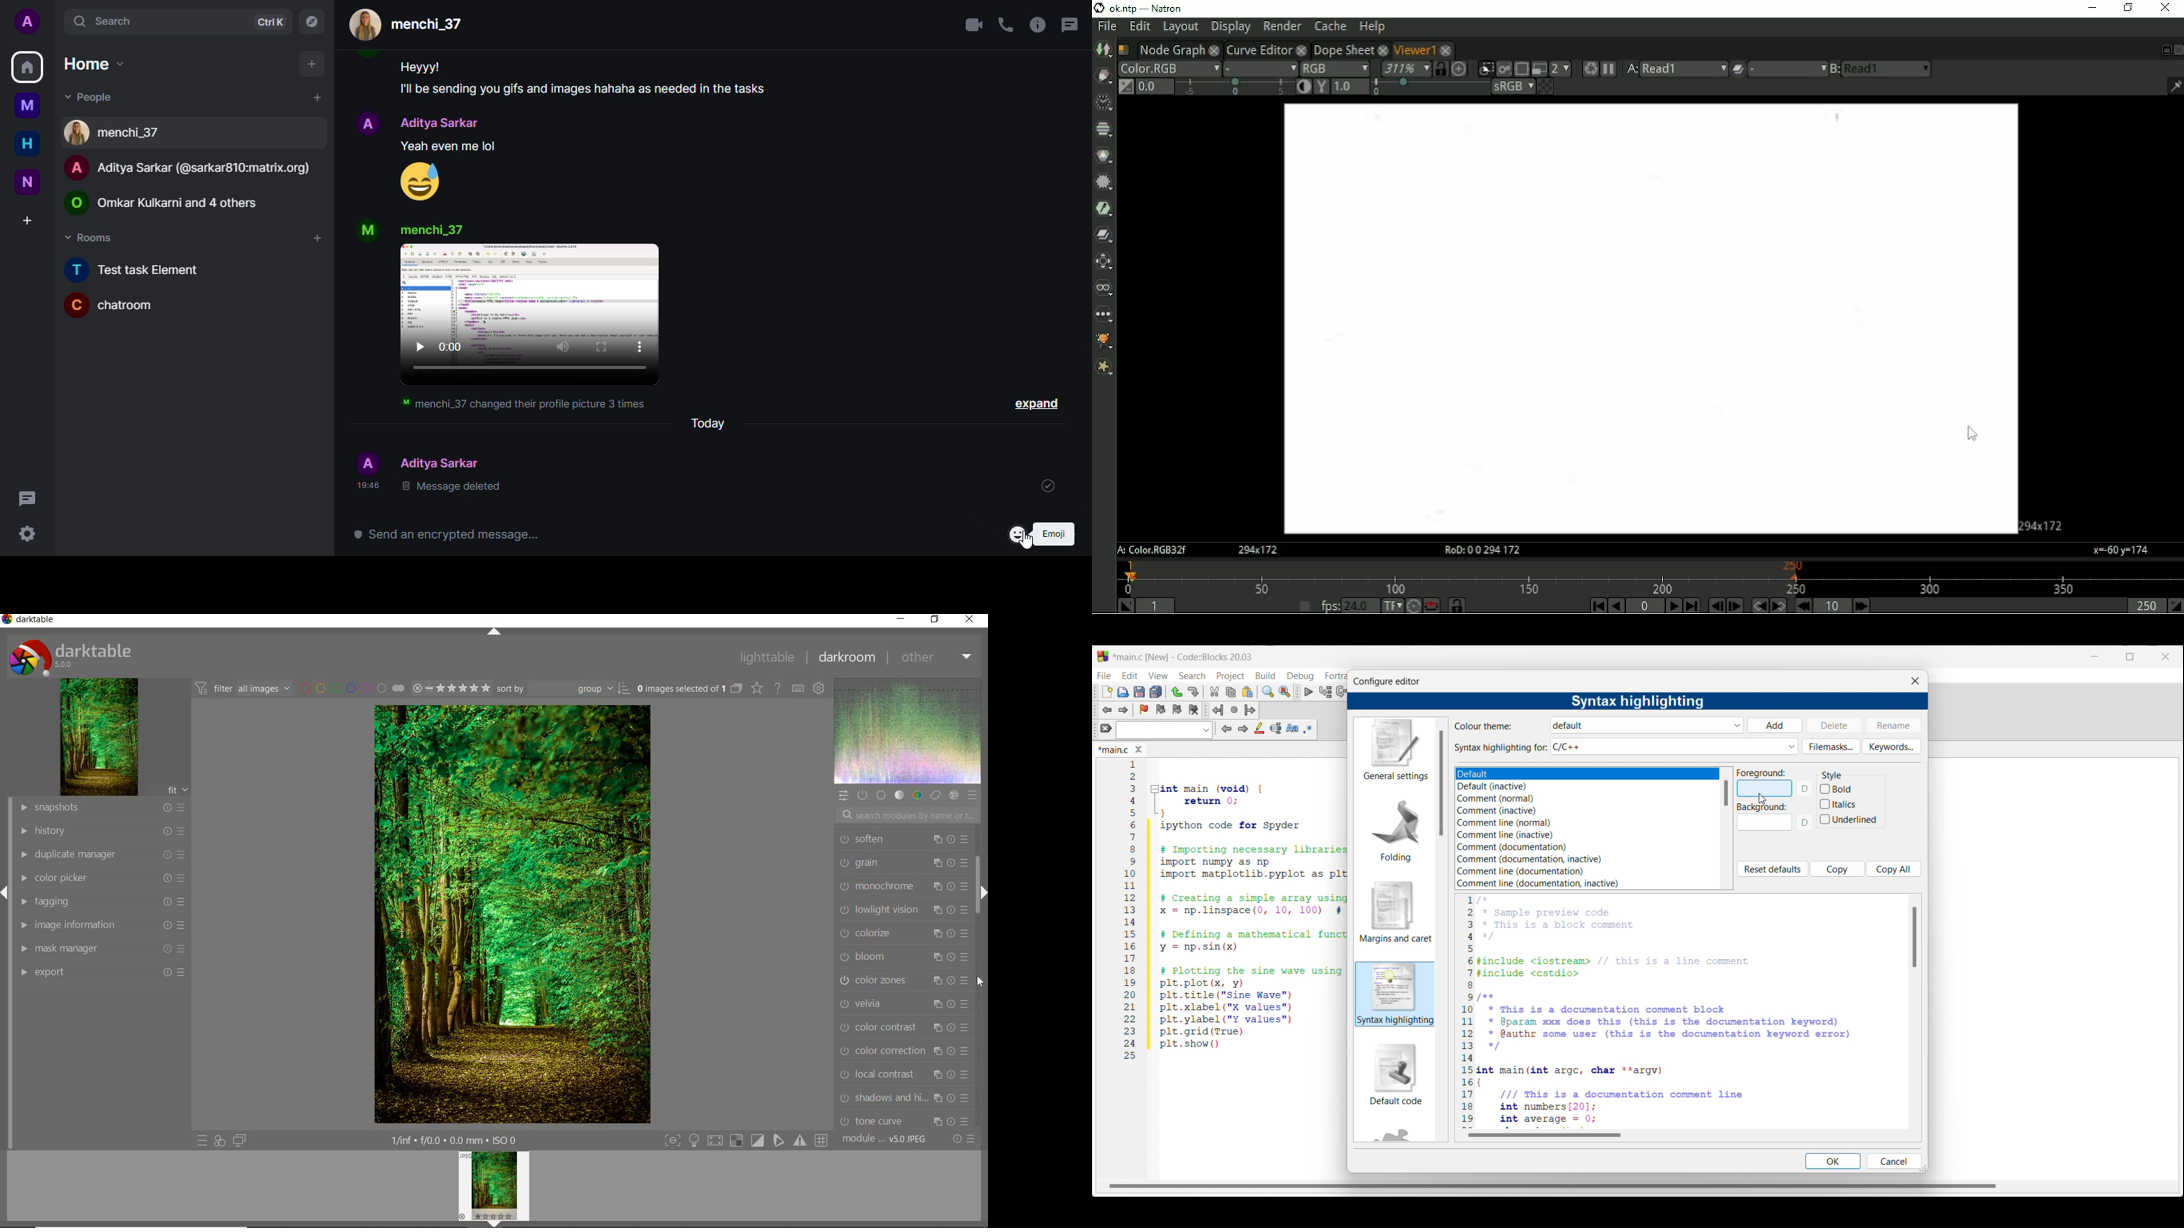  What do you see at coordinates (745, 1141) in the screenshot?
I see `TOGGLE MODES` at bounding box center [745, 1141].